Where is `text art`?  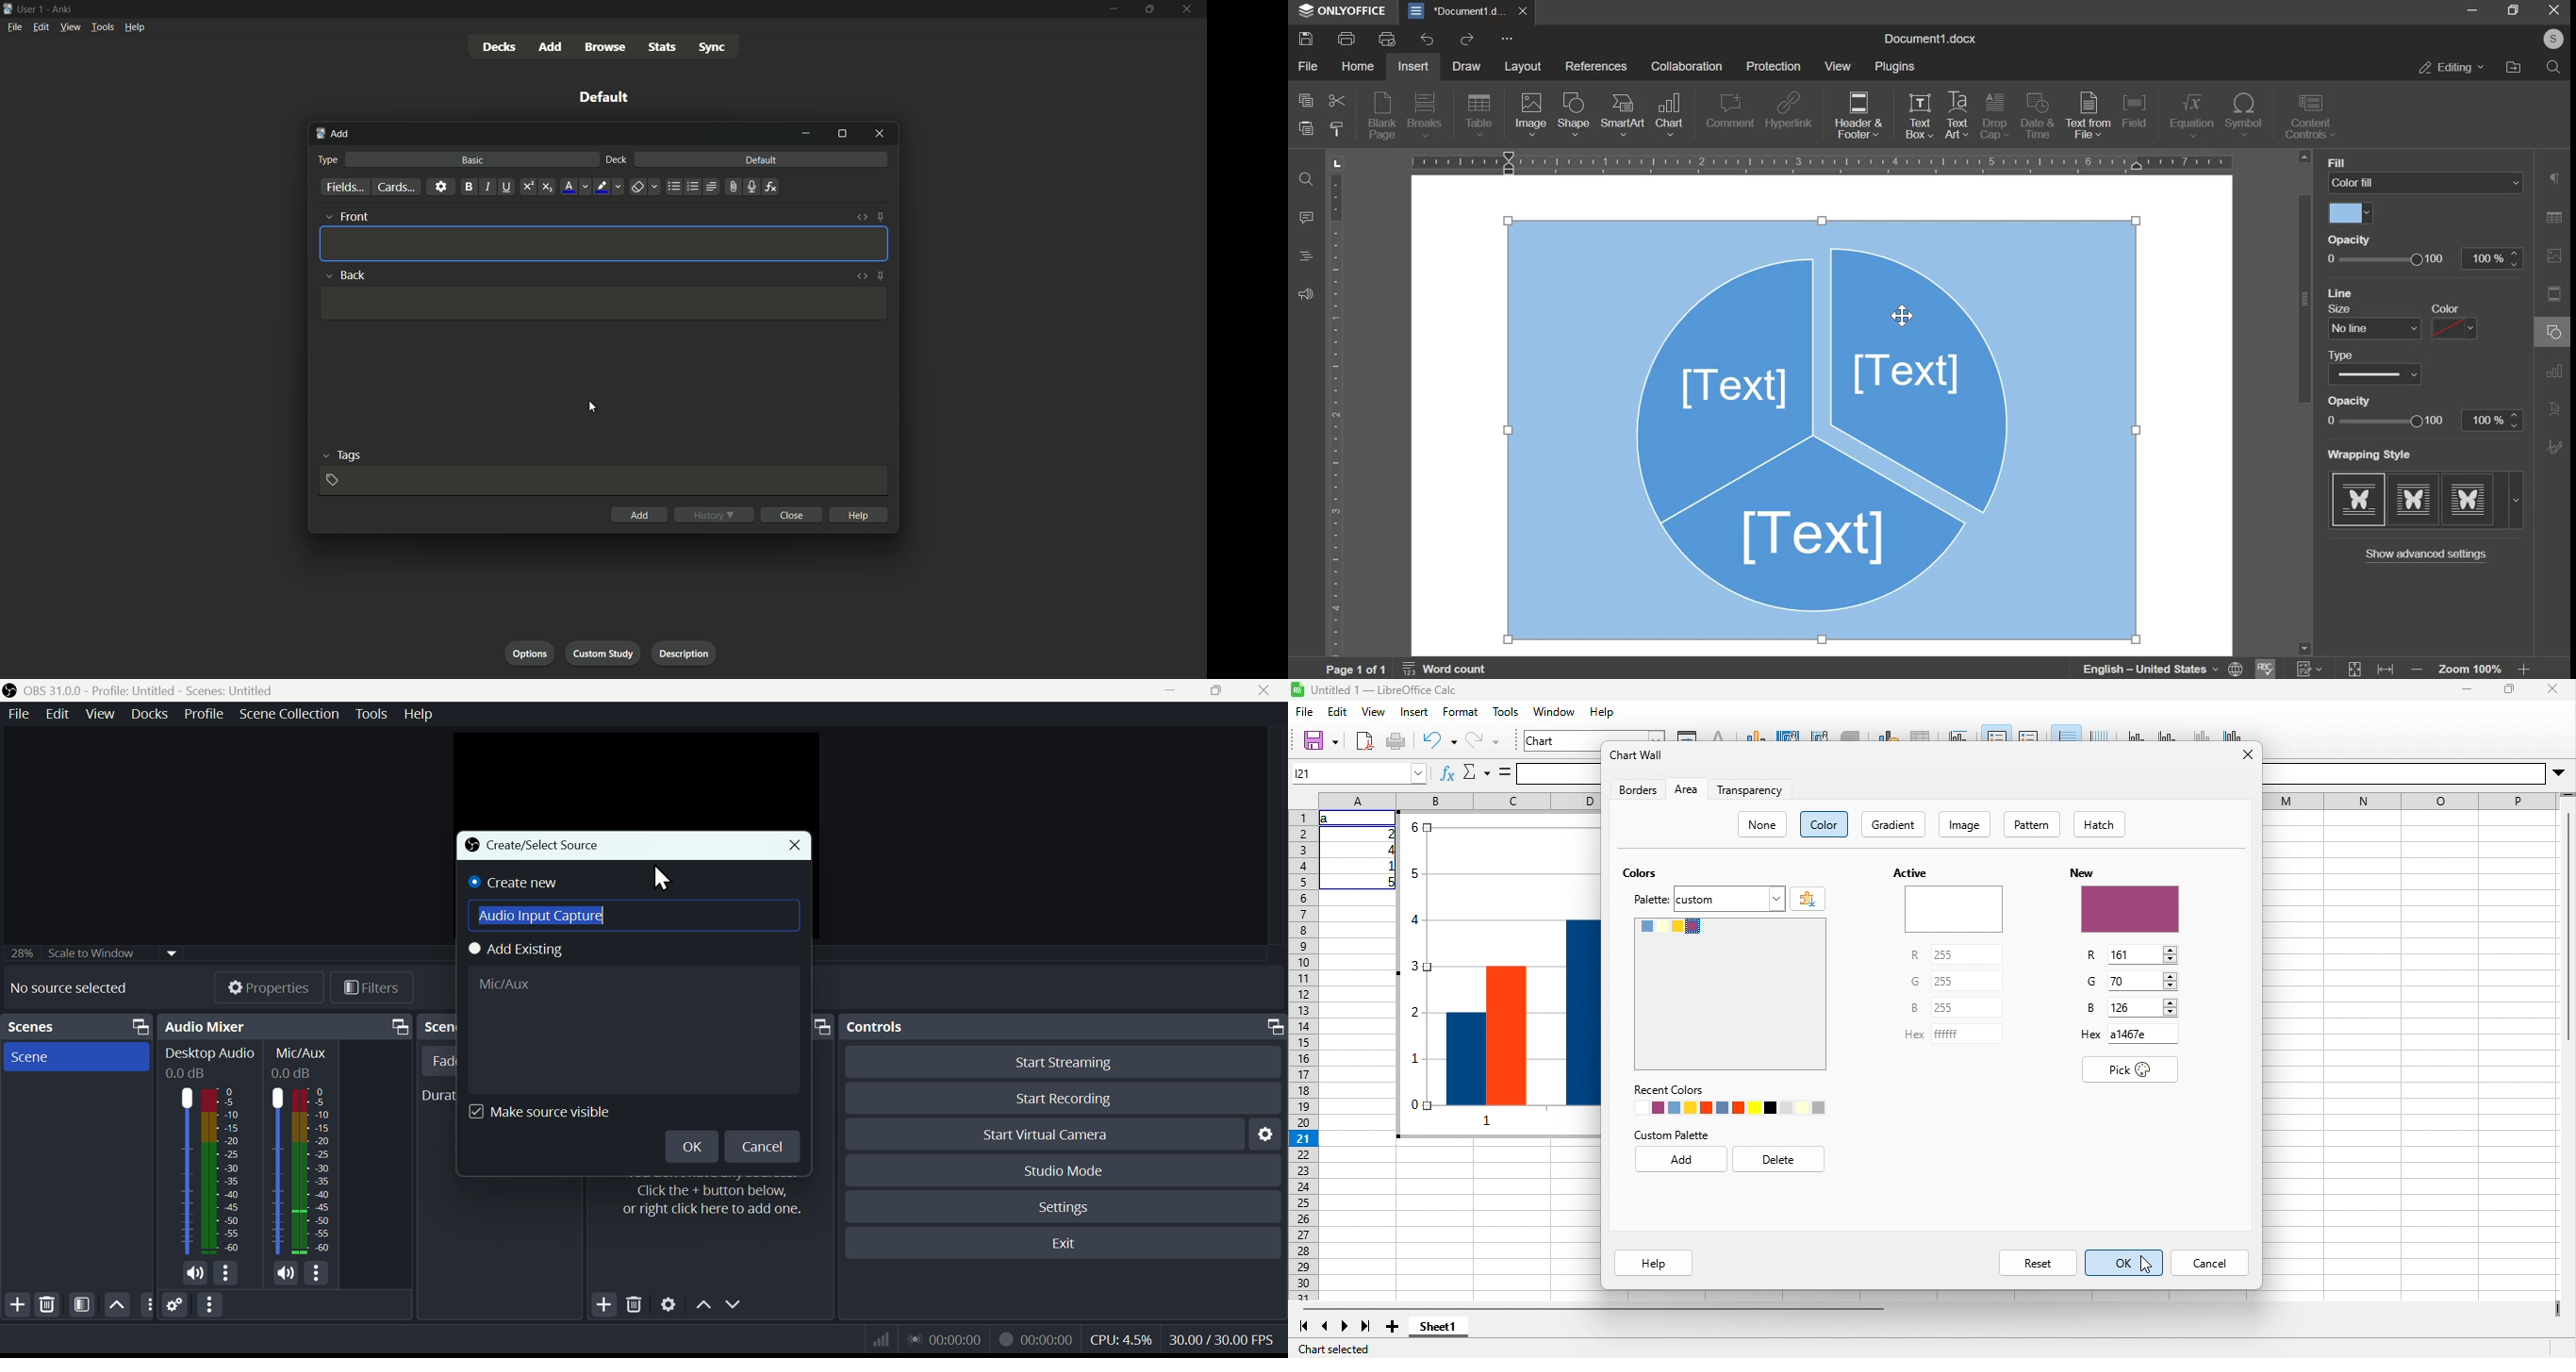 text art is located at coordinates (1957, 118).